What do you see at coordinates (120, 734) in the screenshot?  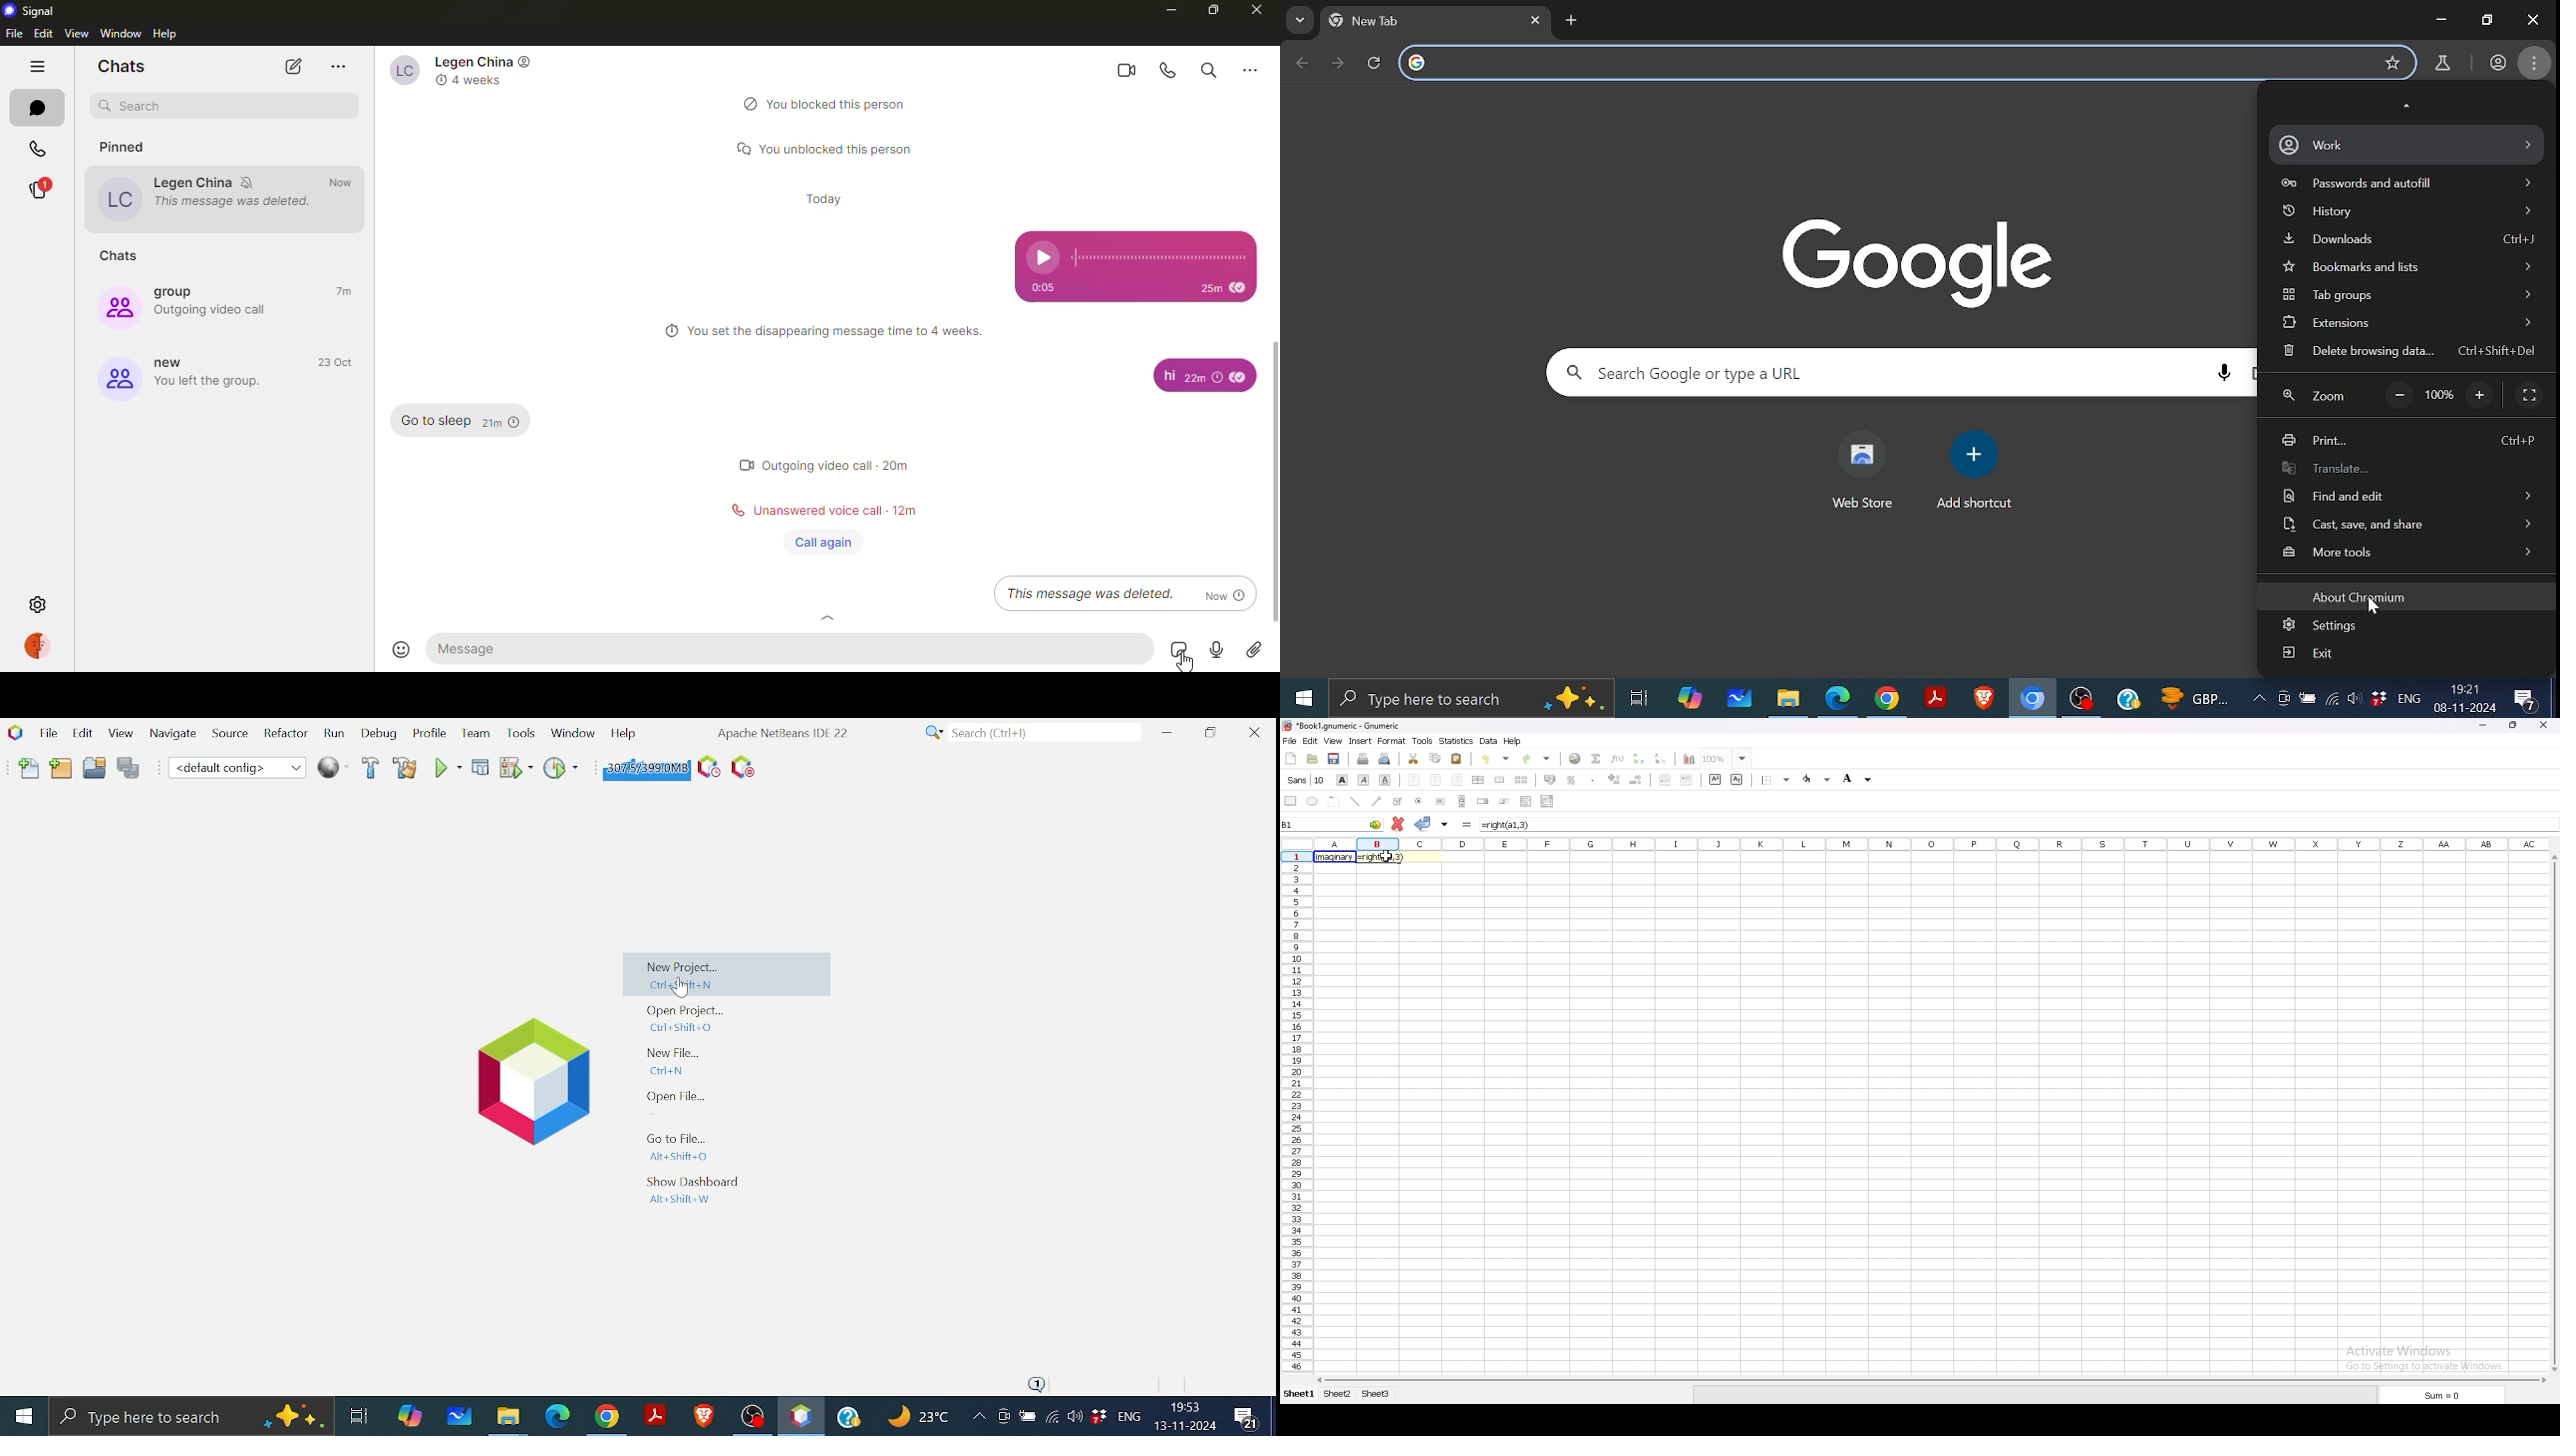 I see `View` at bounding box center [120, 734].